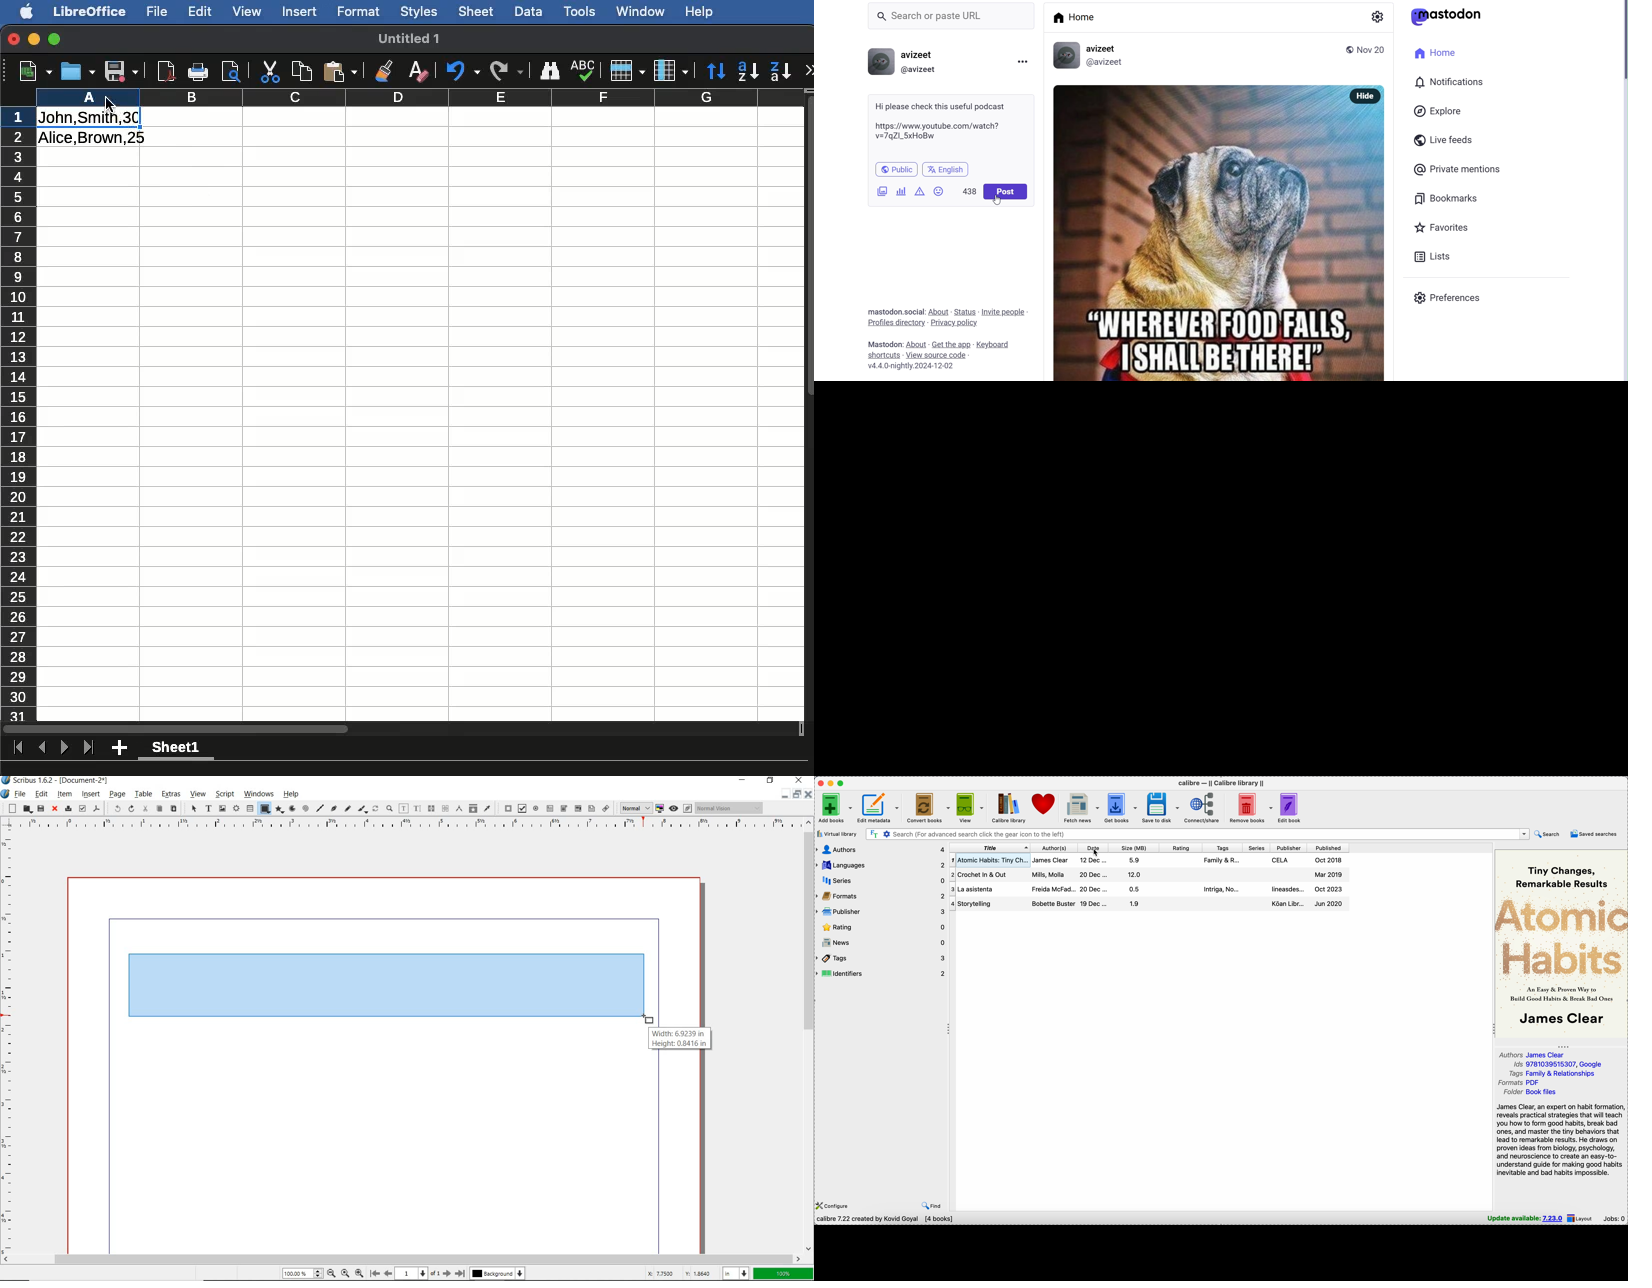 The height and width of the screenshot is (1288, 1652). I want to click on Width: 6.9239 in  Height: 0.3416 in, so click(680, 1040).